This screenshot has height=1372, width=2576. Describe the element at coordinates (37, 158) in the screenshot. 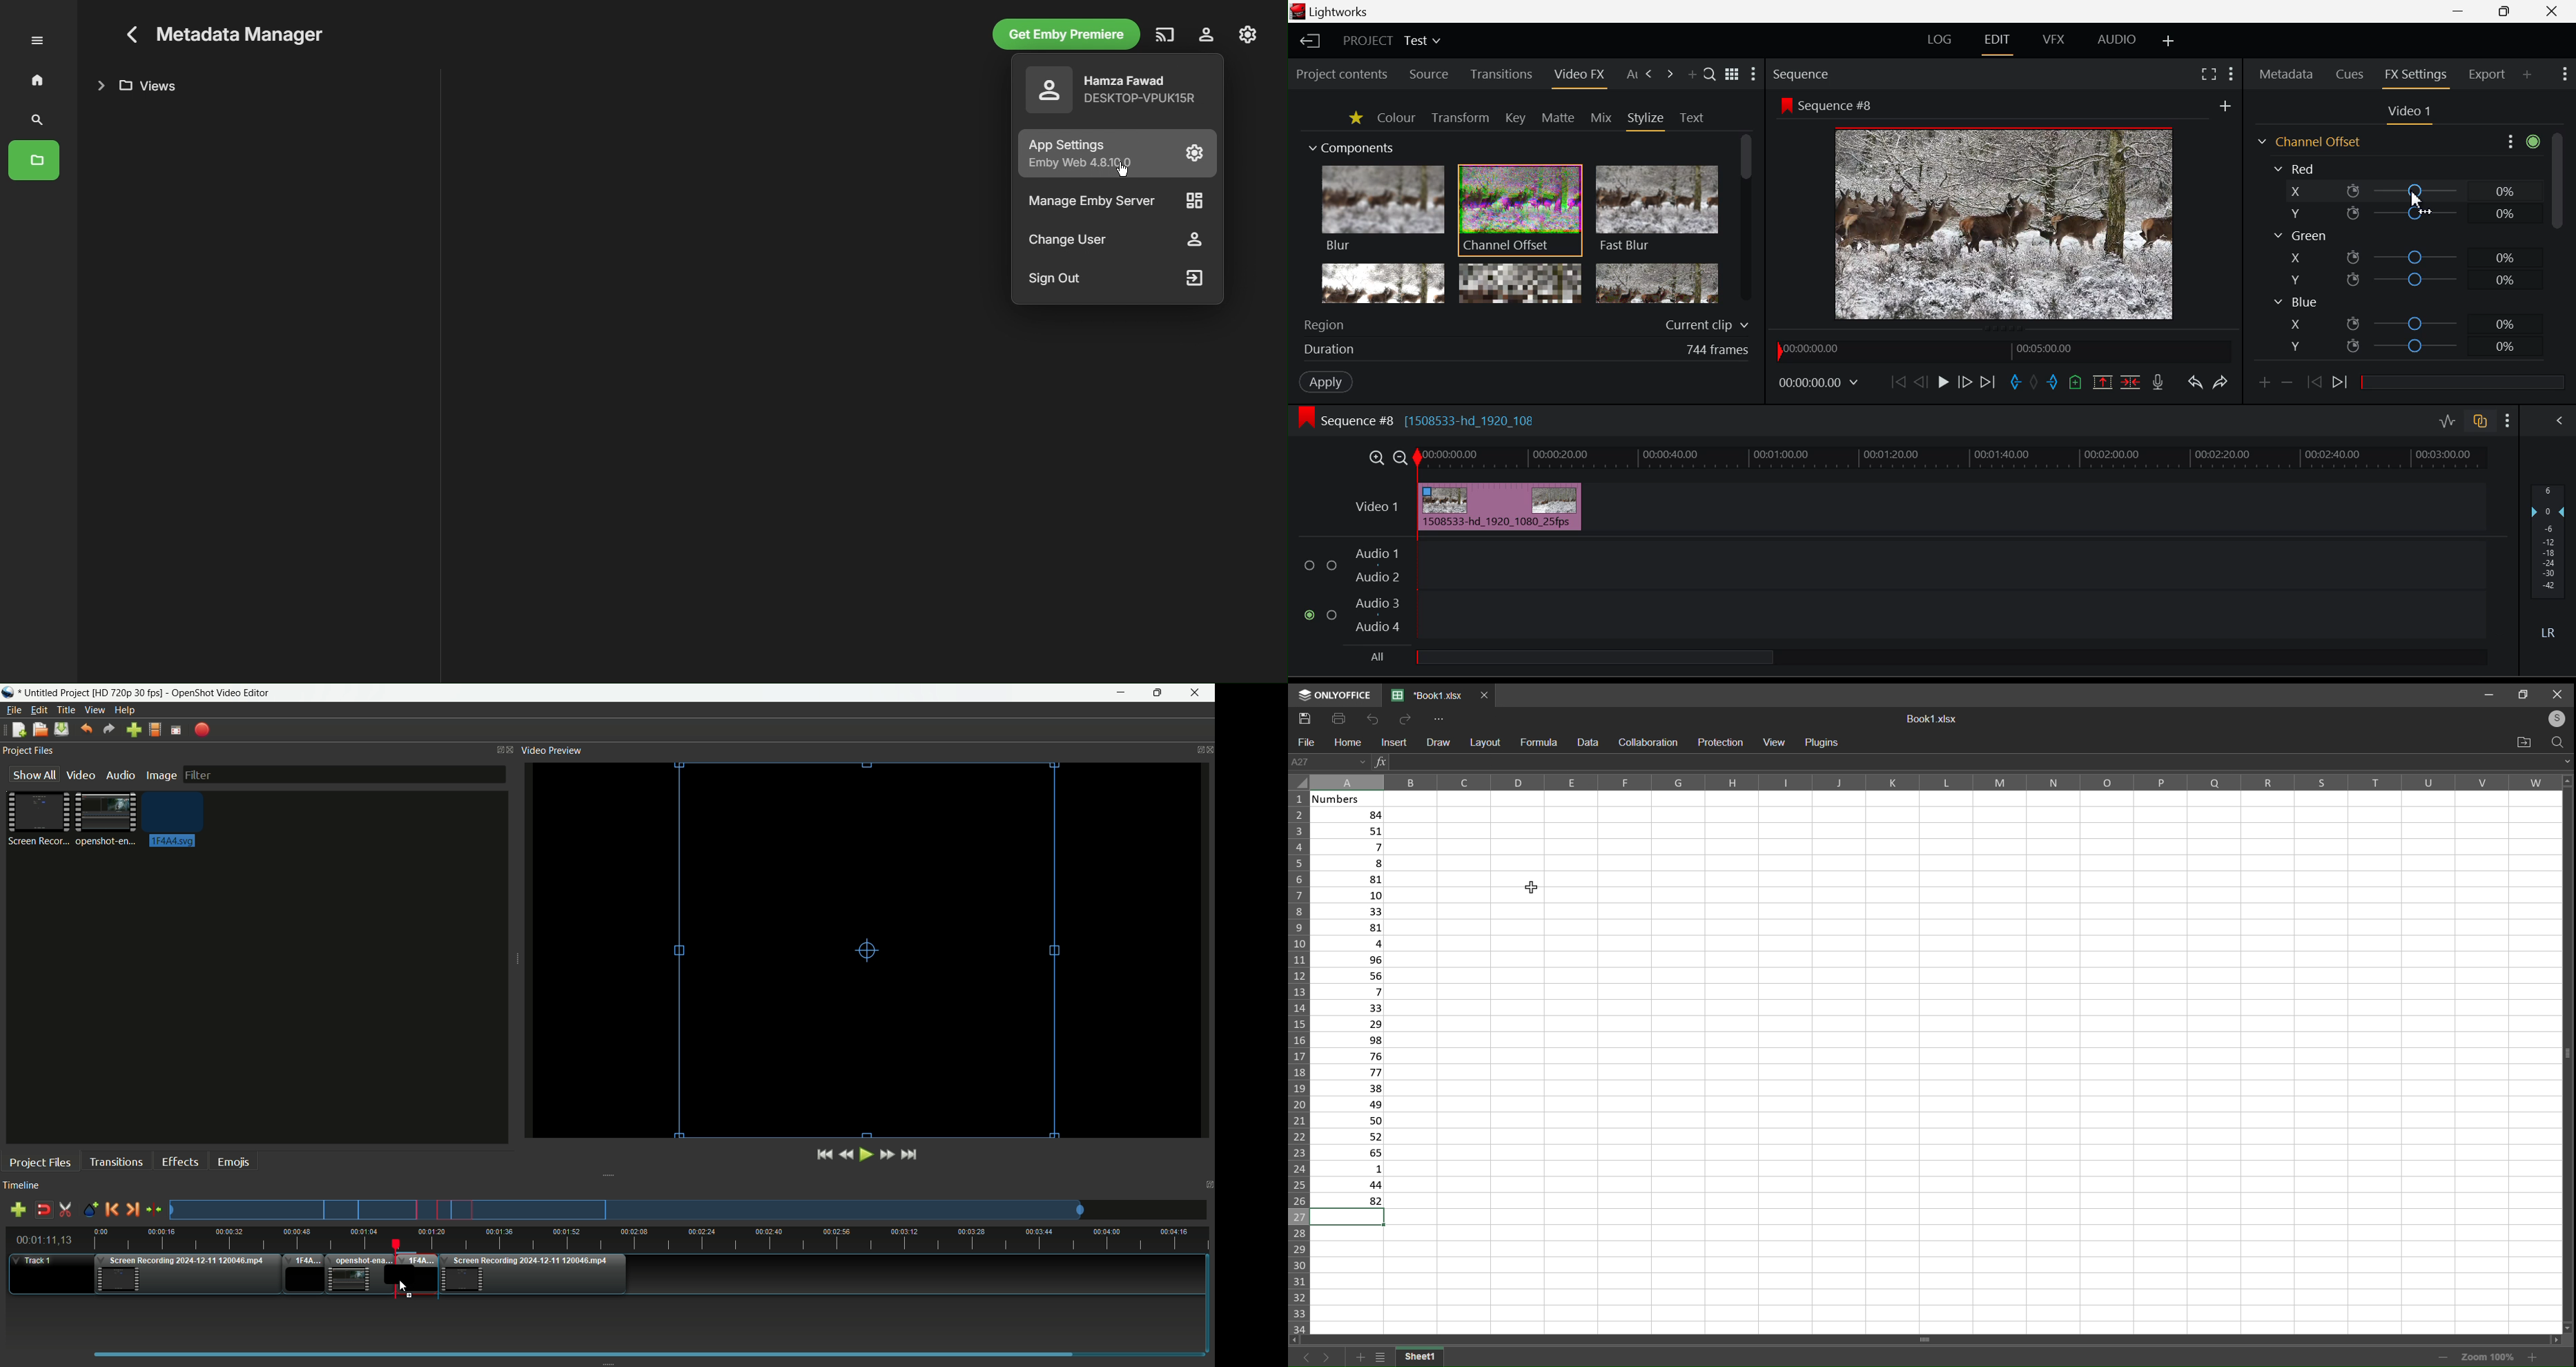

I see `Folders` at that location.